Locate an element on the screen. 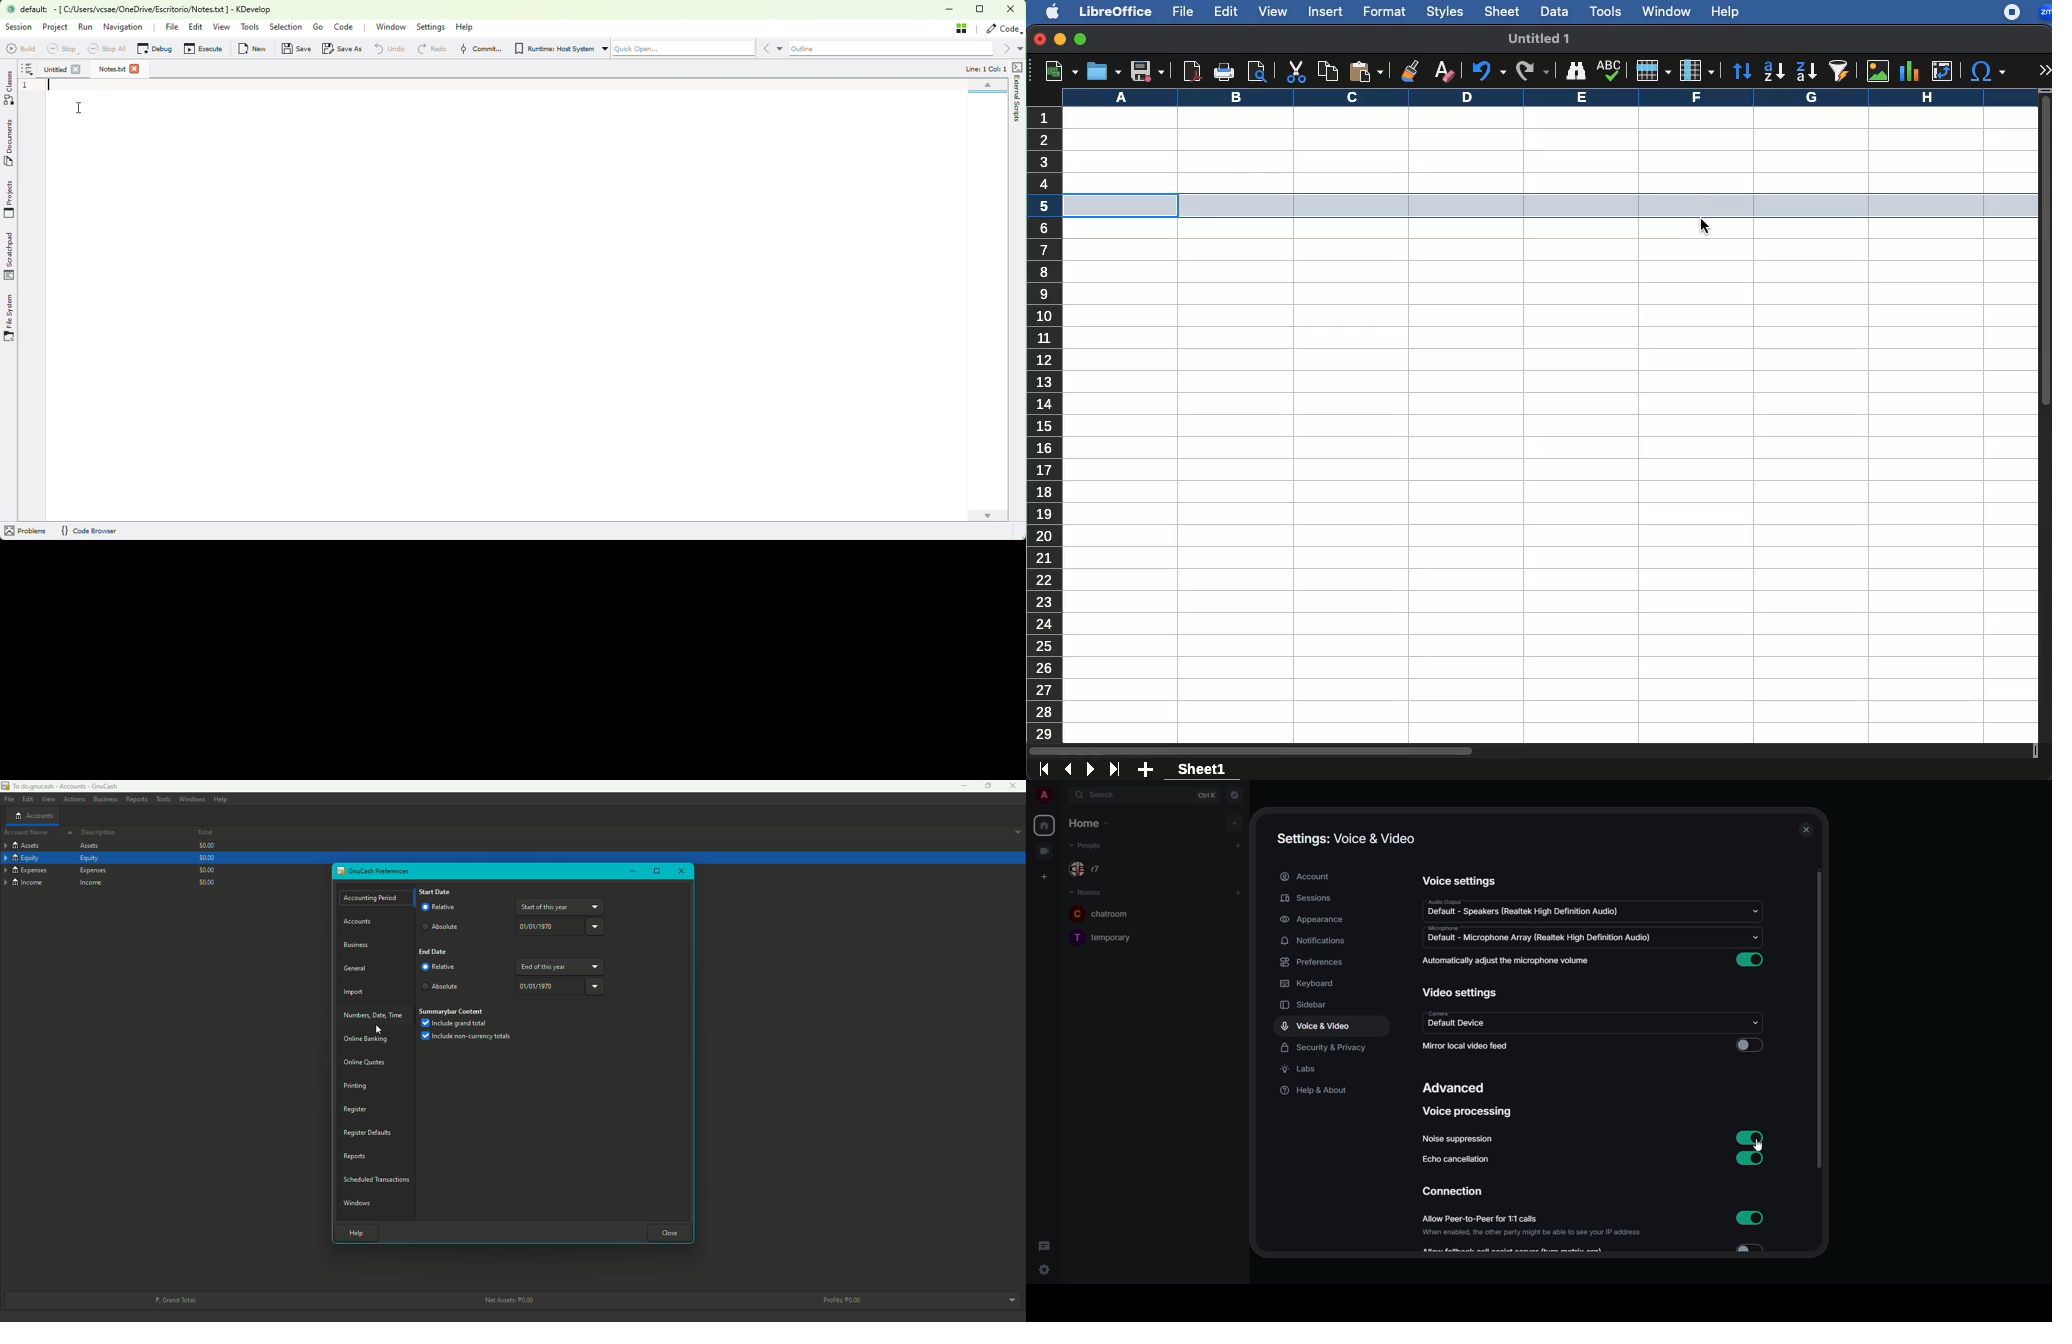  expand is located at coordinates (2045, 66).